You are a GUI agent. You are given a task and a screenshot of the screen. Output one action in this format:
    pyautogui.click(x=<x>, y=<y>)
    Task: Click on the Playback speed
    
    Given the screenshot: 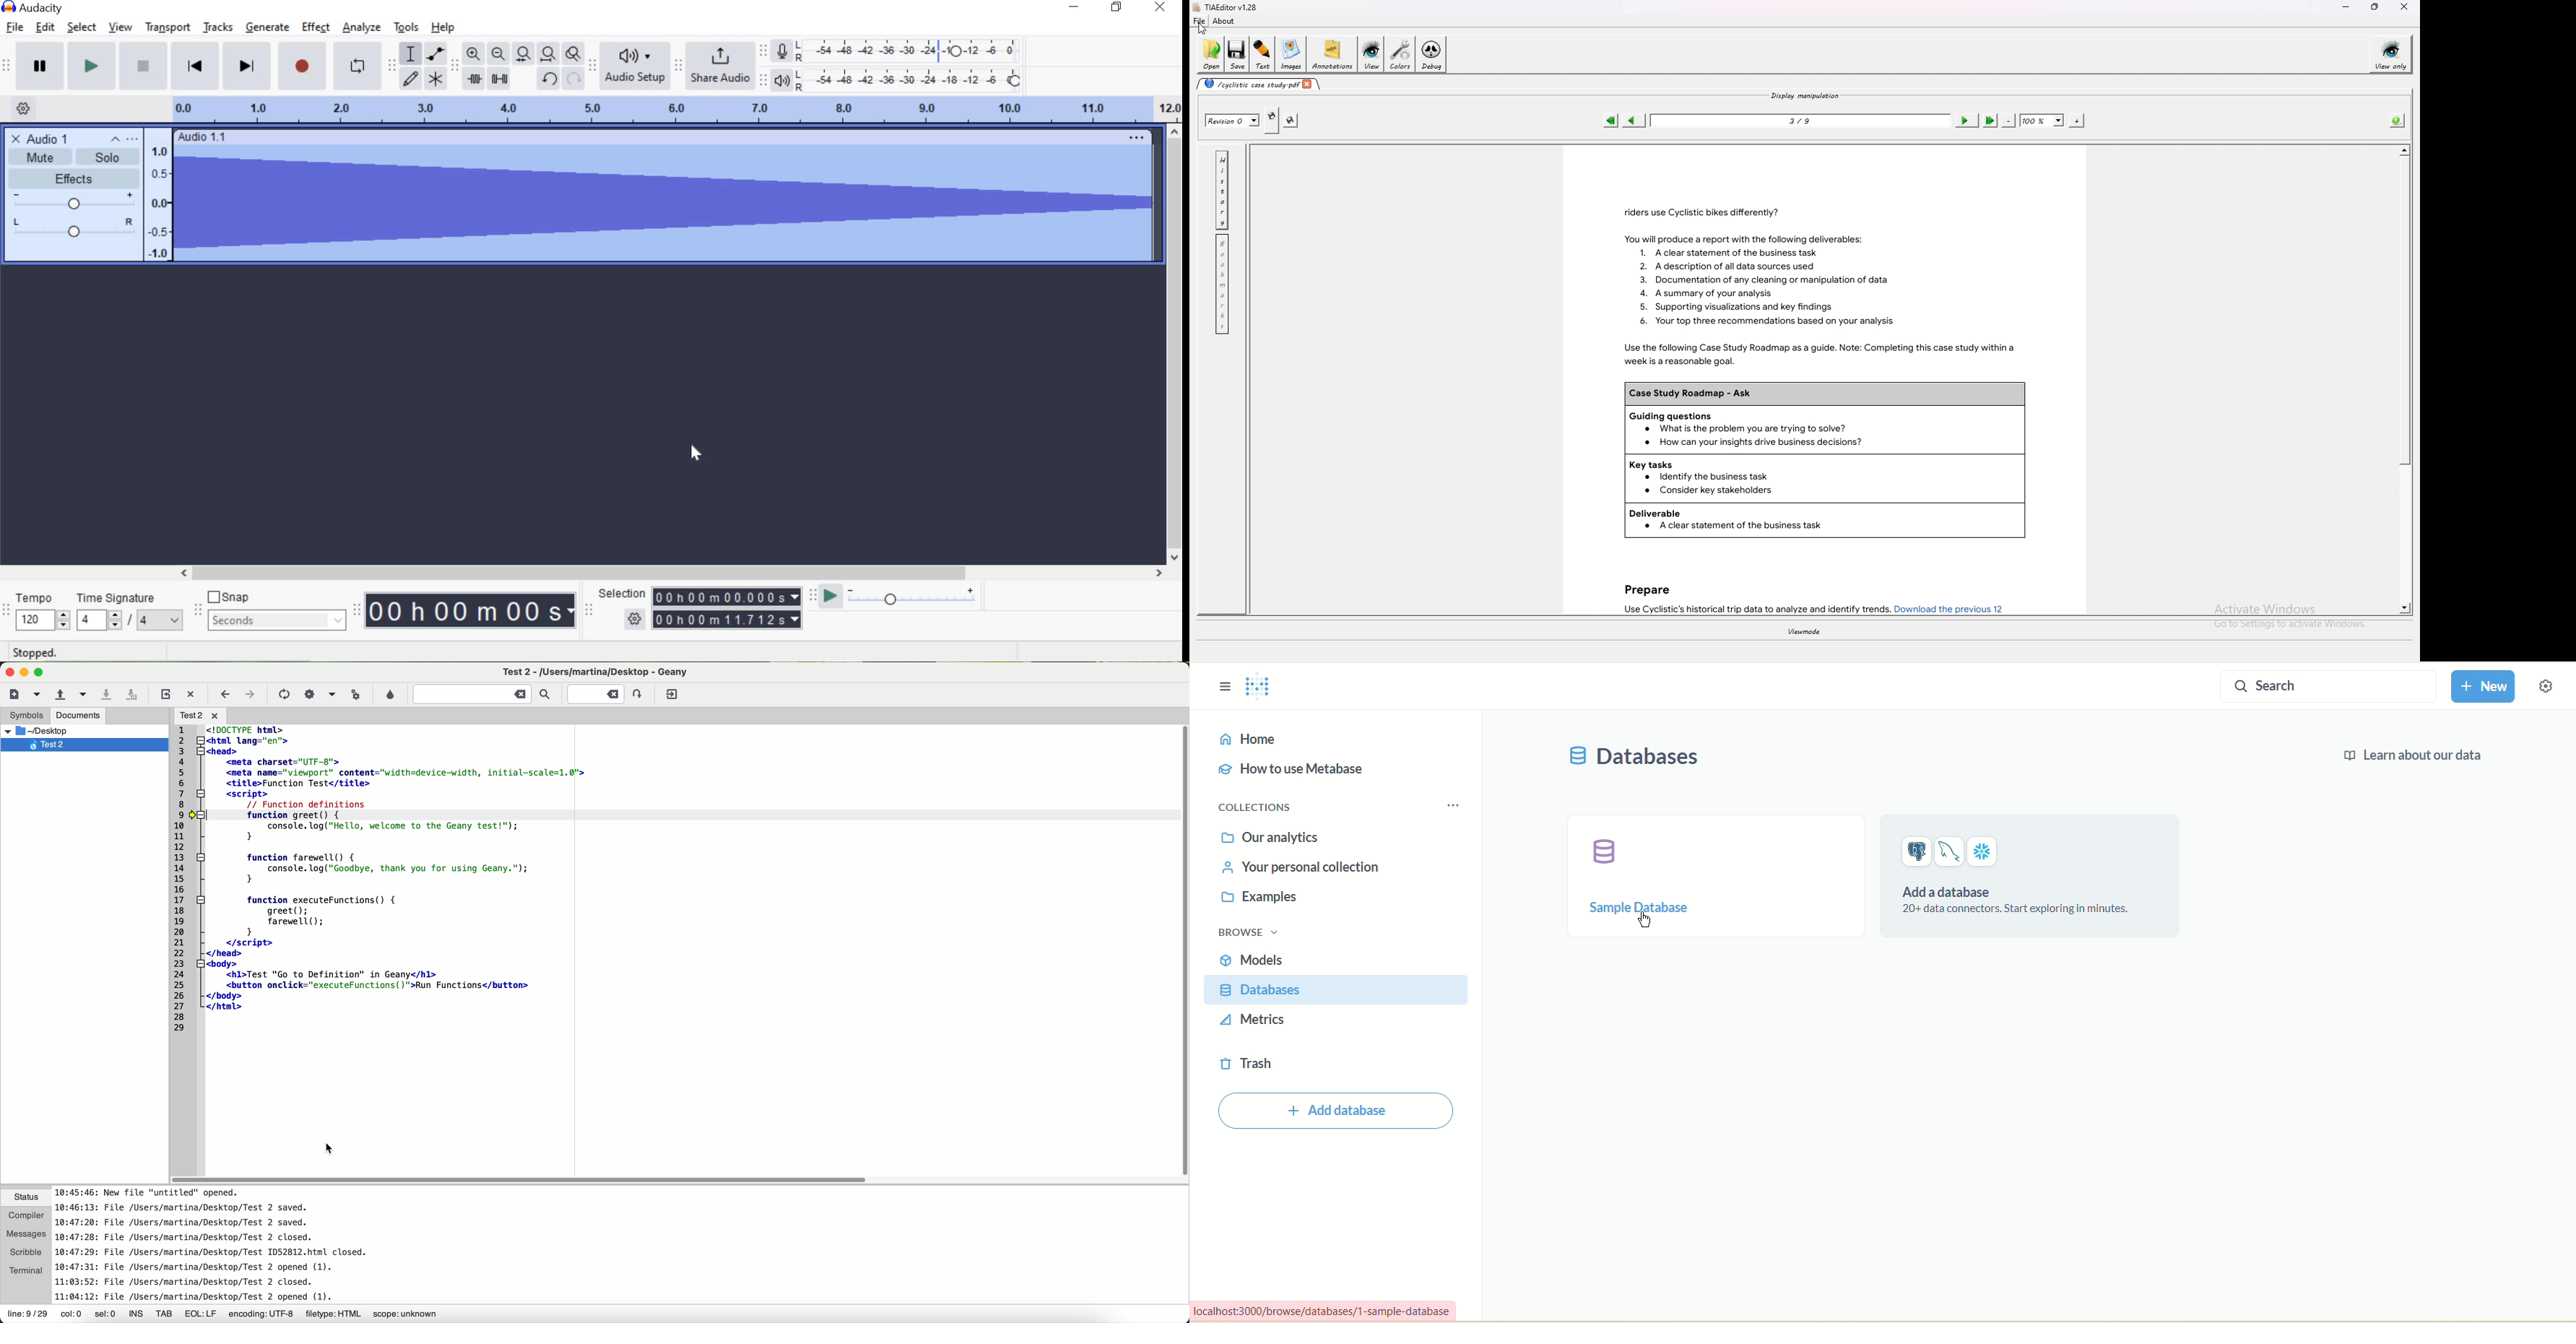 What is the action you would take?
    pyautogui.click(x=912, y=600)
    